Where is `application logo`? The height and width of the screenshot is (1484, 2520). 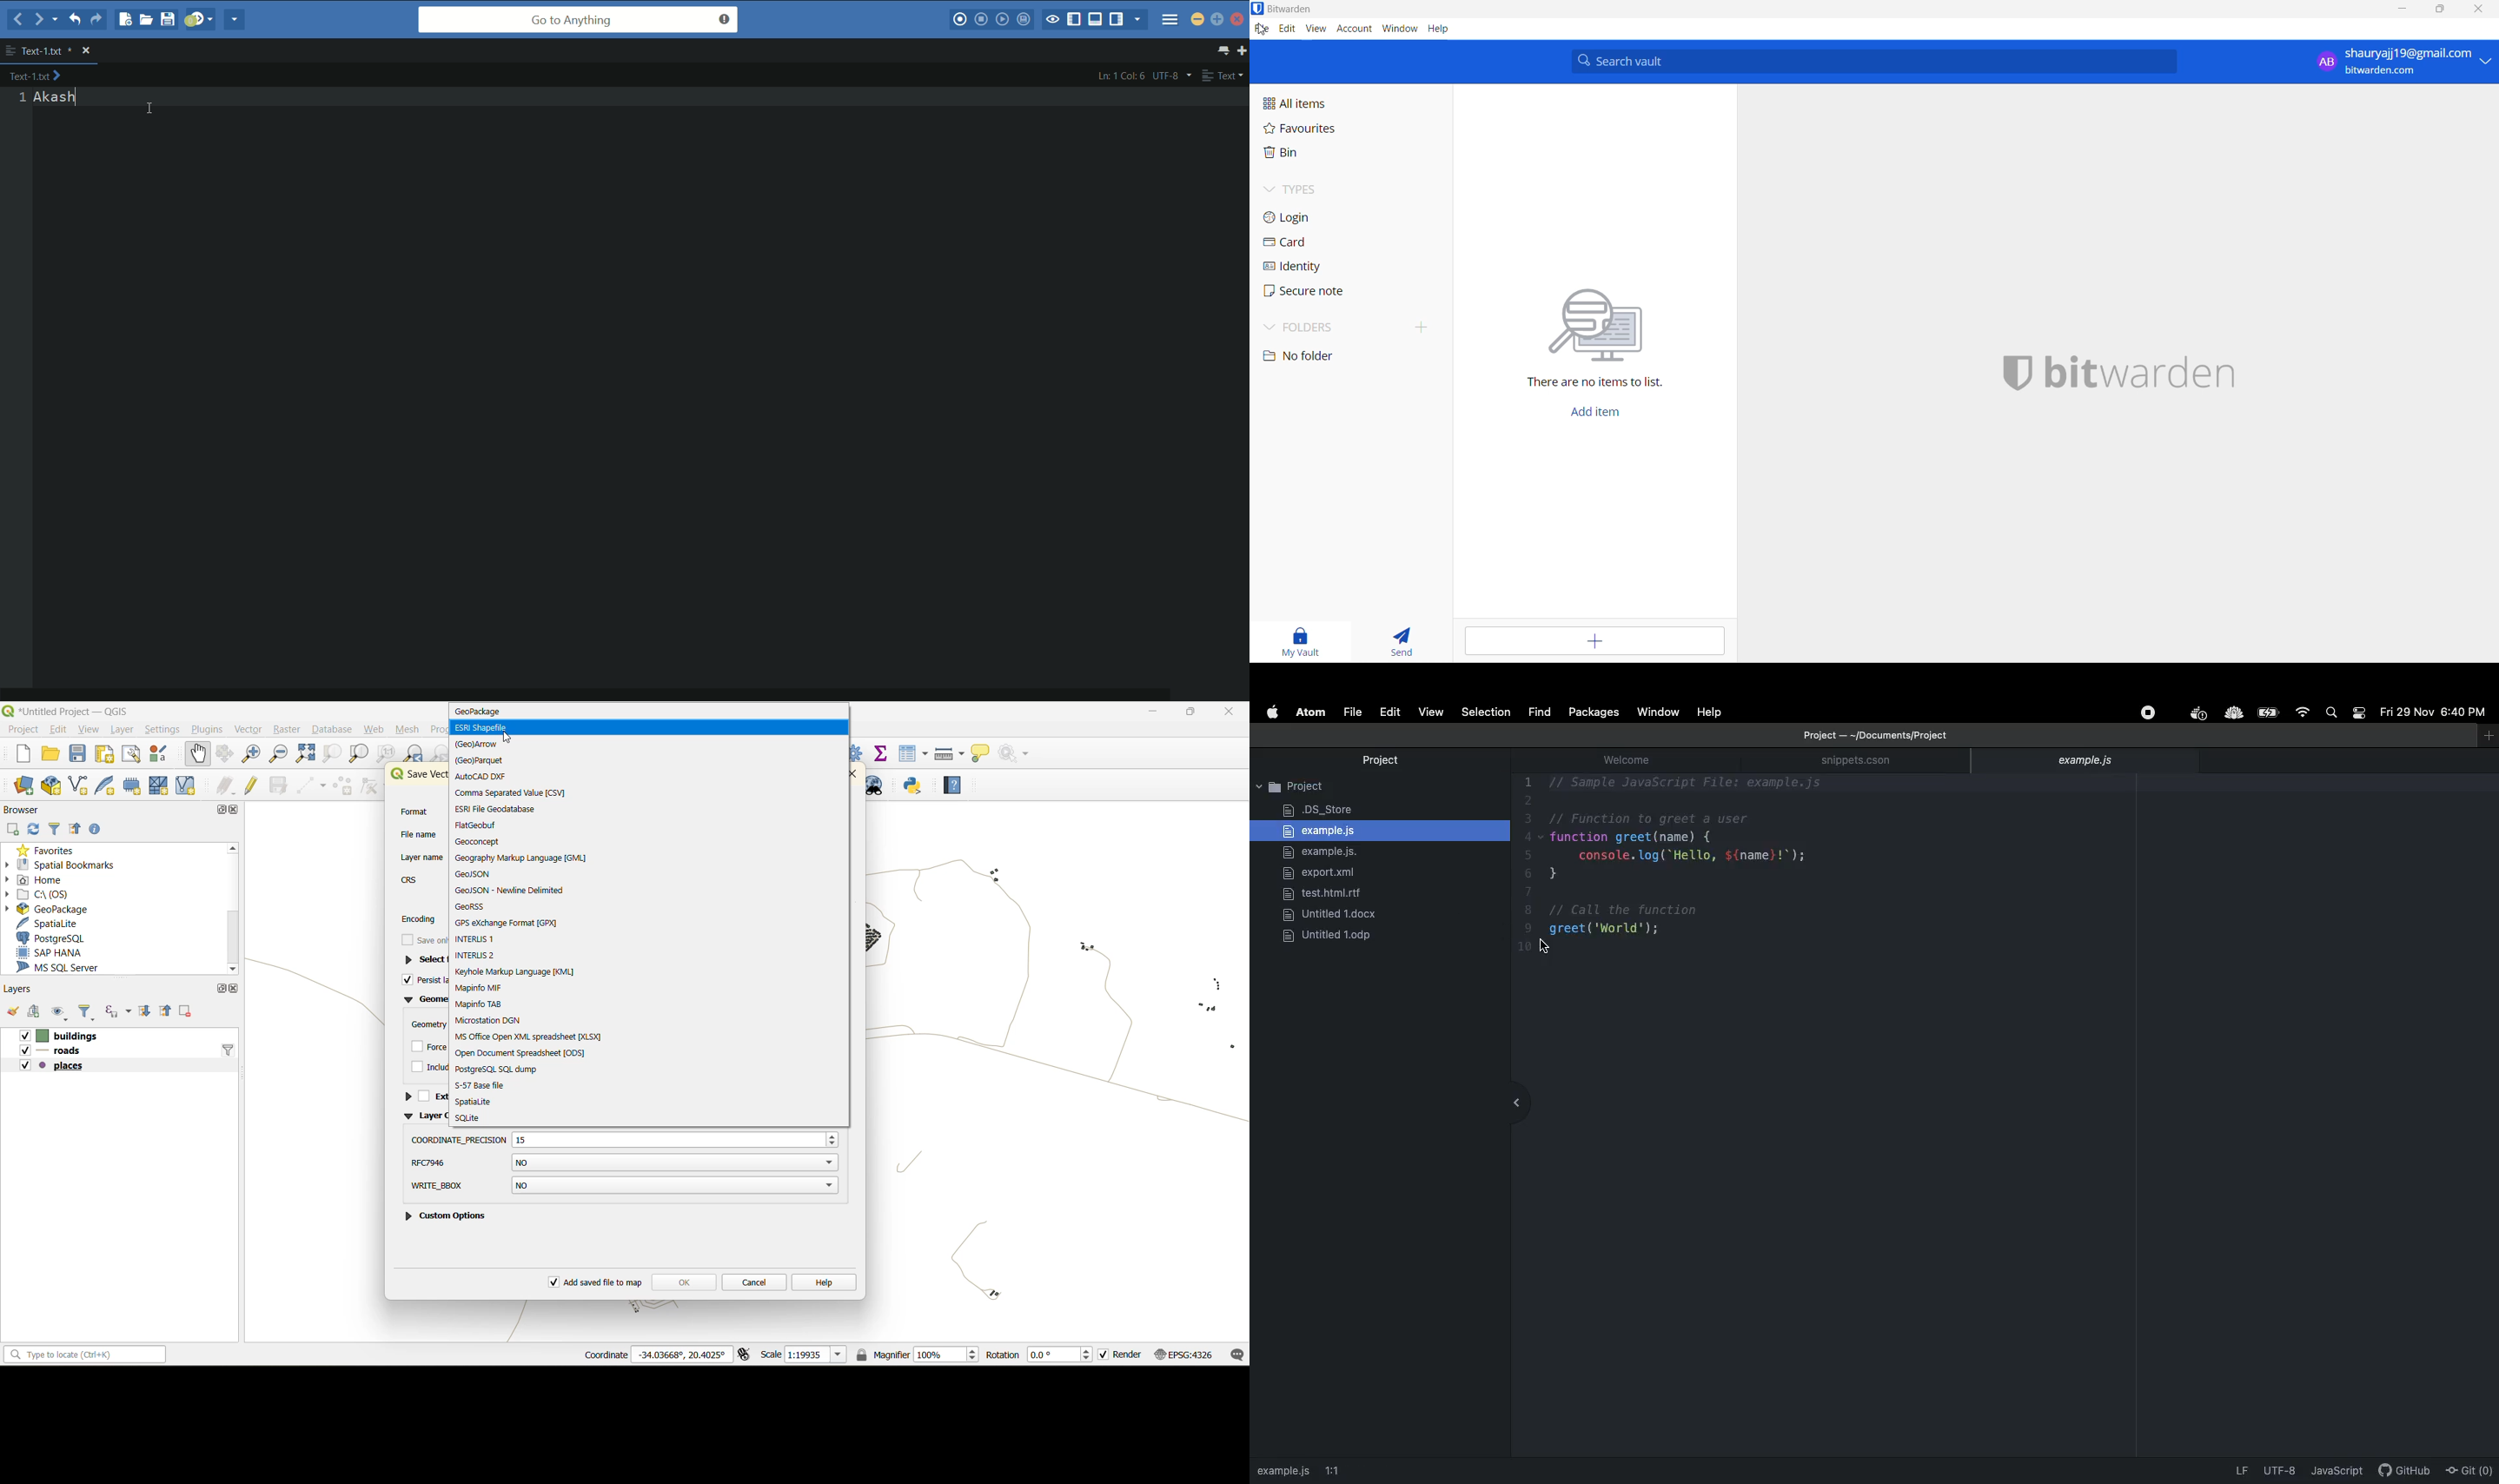 application logo is located at coordinates (1258, 9).